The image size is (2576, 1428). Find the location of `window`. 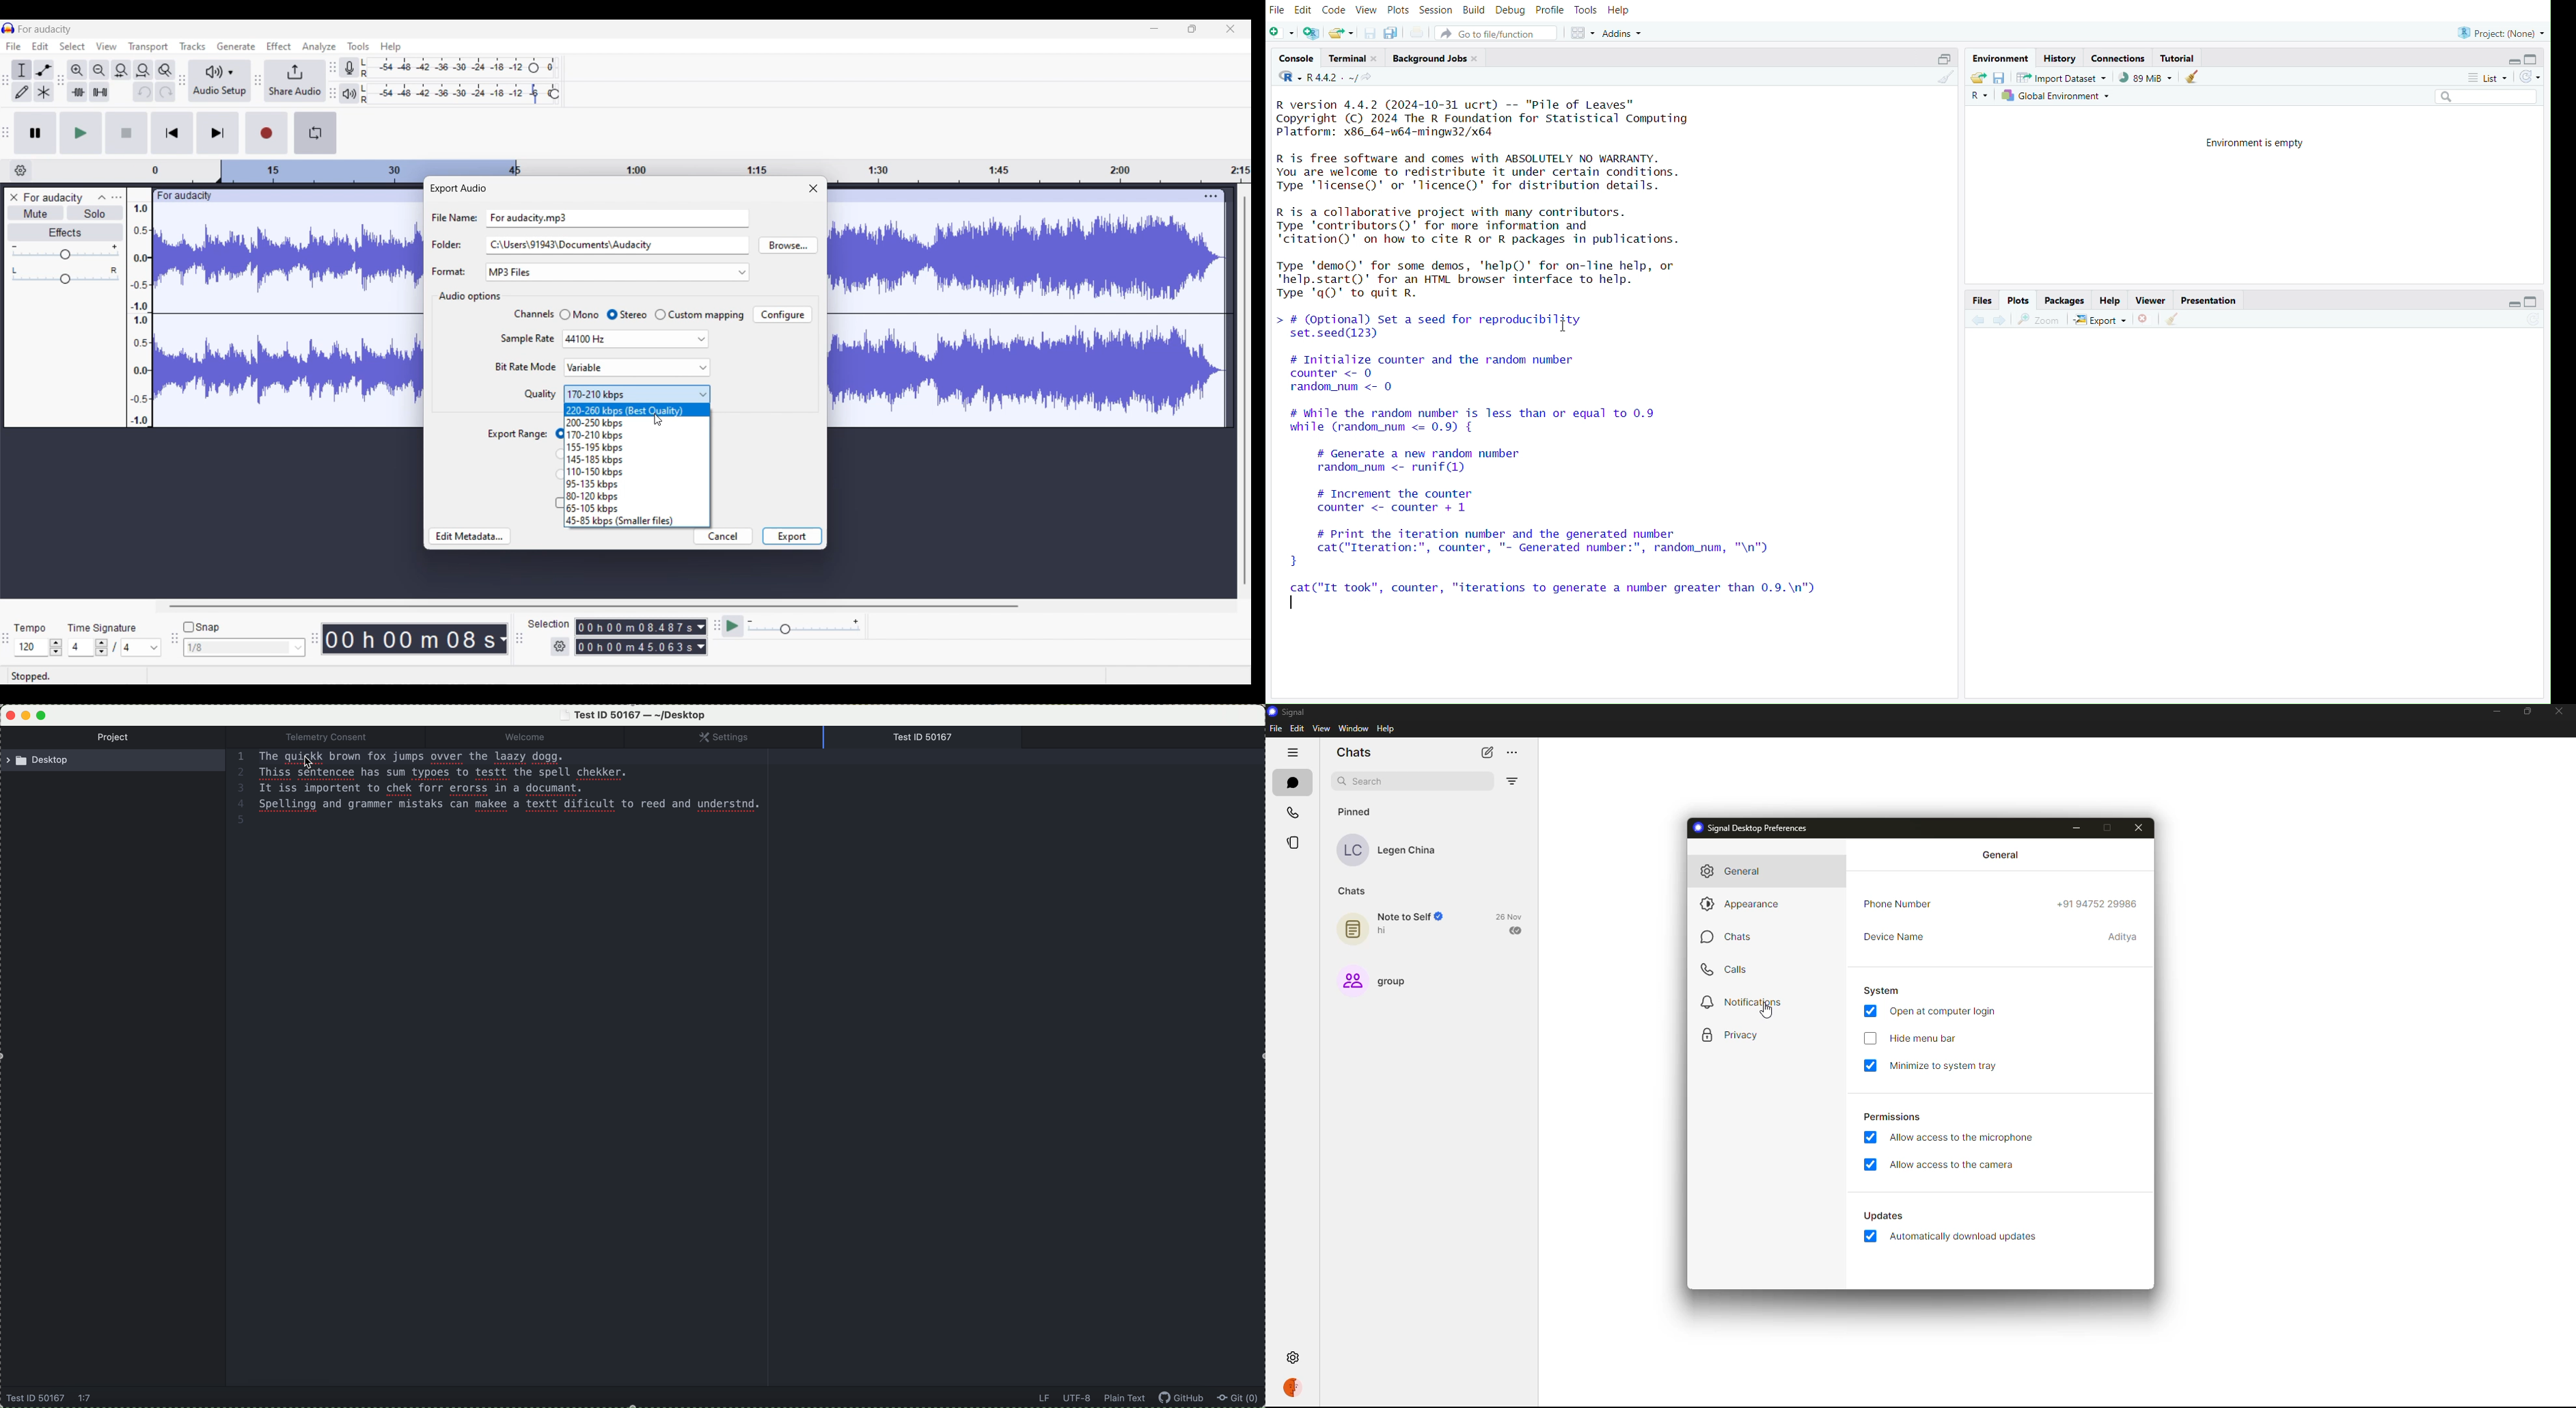

window is located at coordinates (1354, 729).